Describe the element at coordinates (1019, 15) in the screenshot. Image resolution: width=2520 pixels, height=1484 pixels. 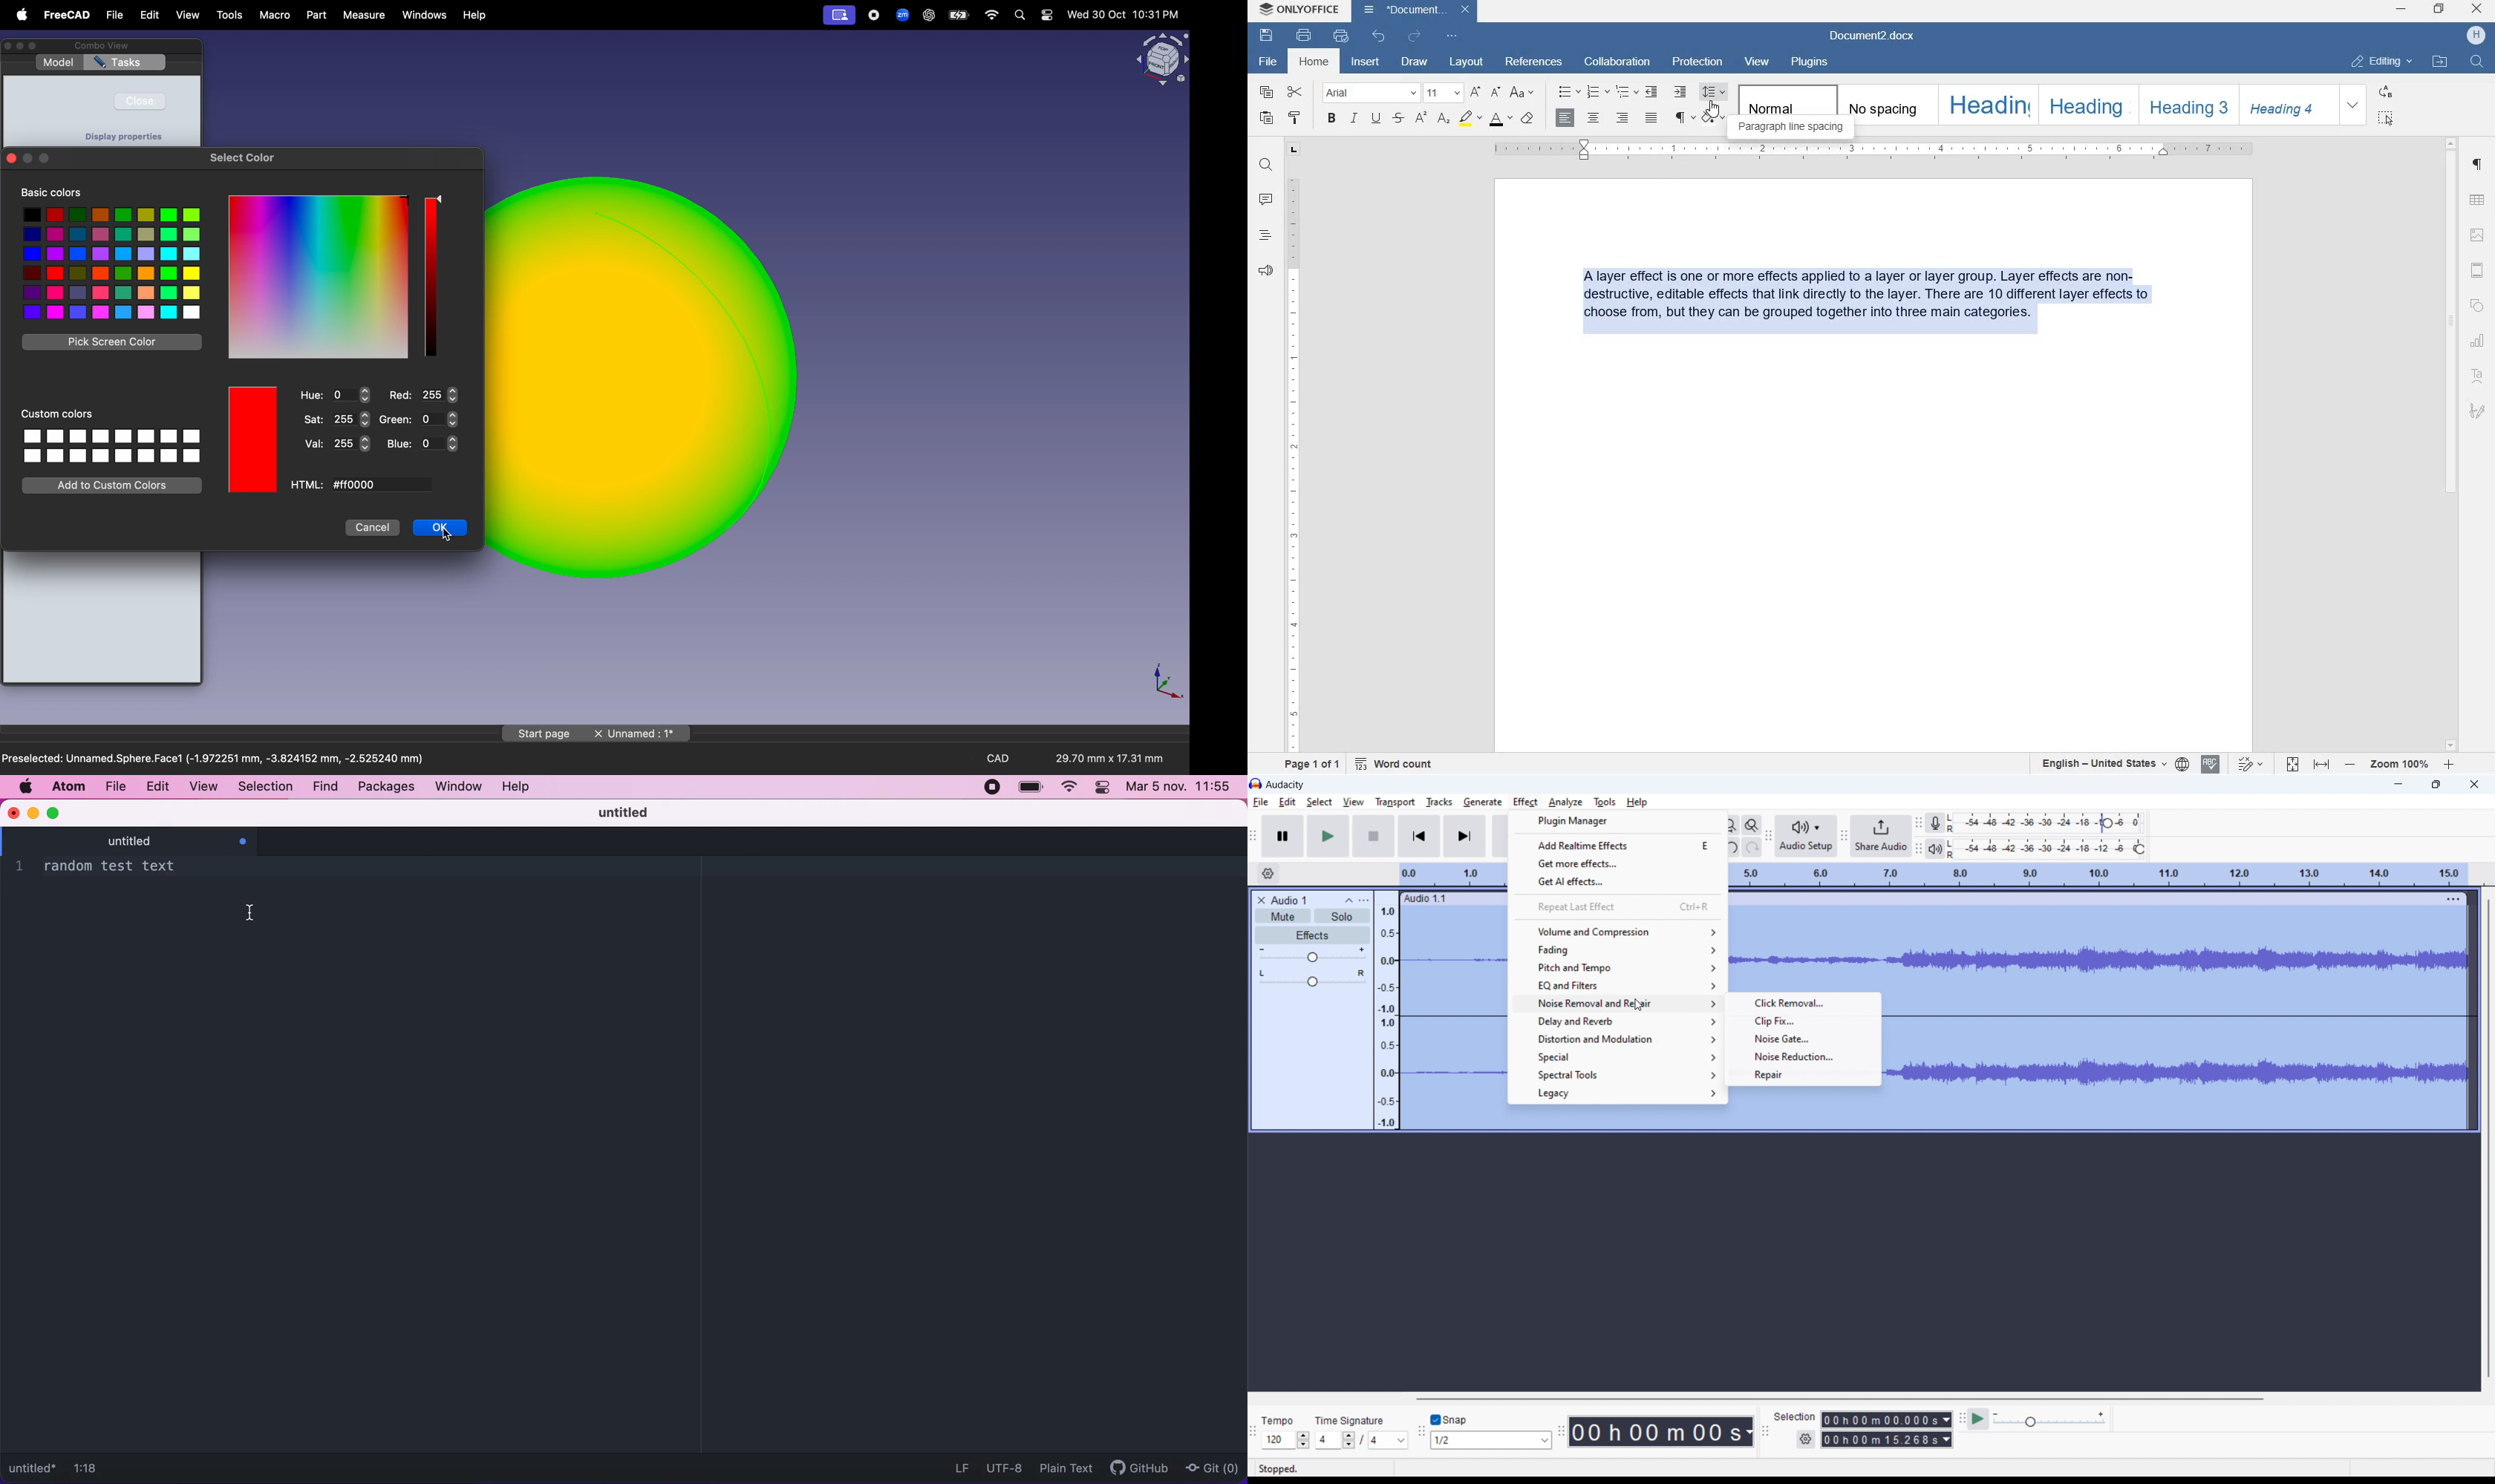
I see `search` at that location.